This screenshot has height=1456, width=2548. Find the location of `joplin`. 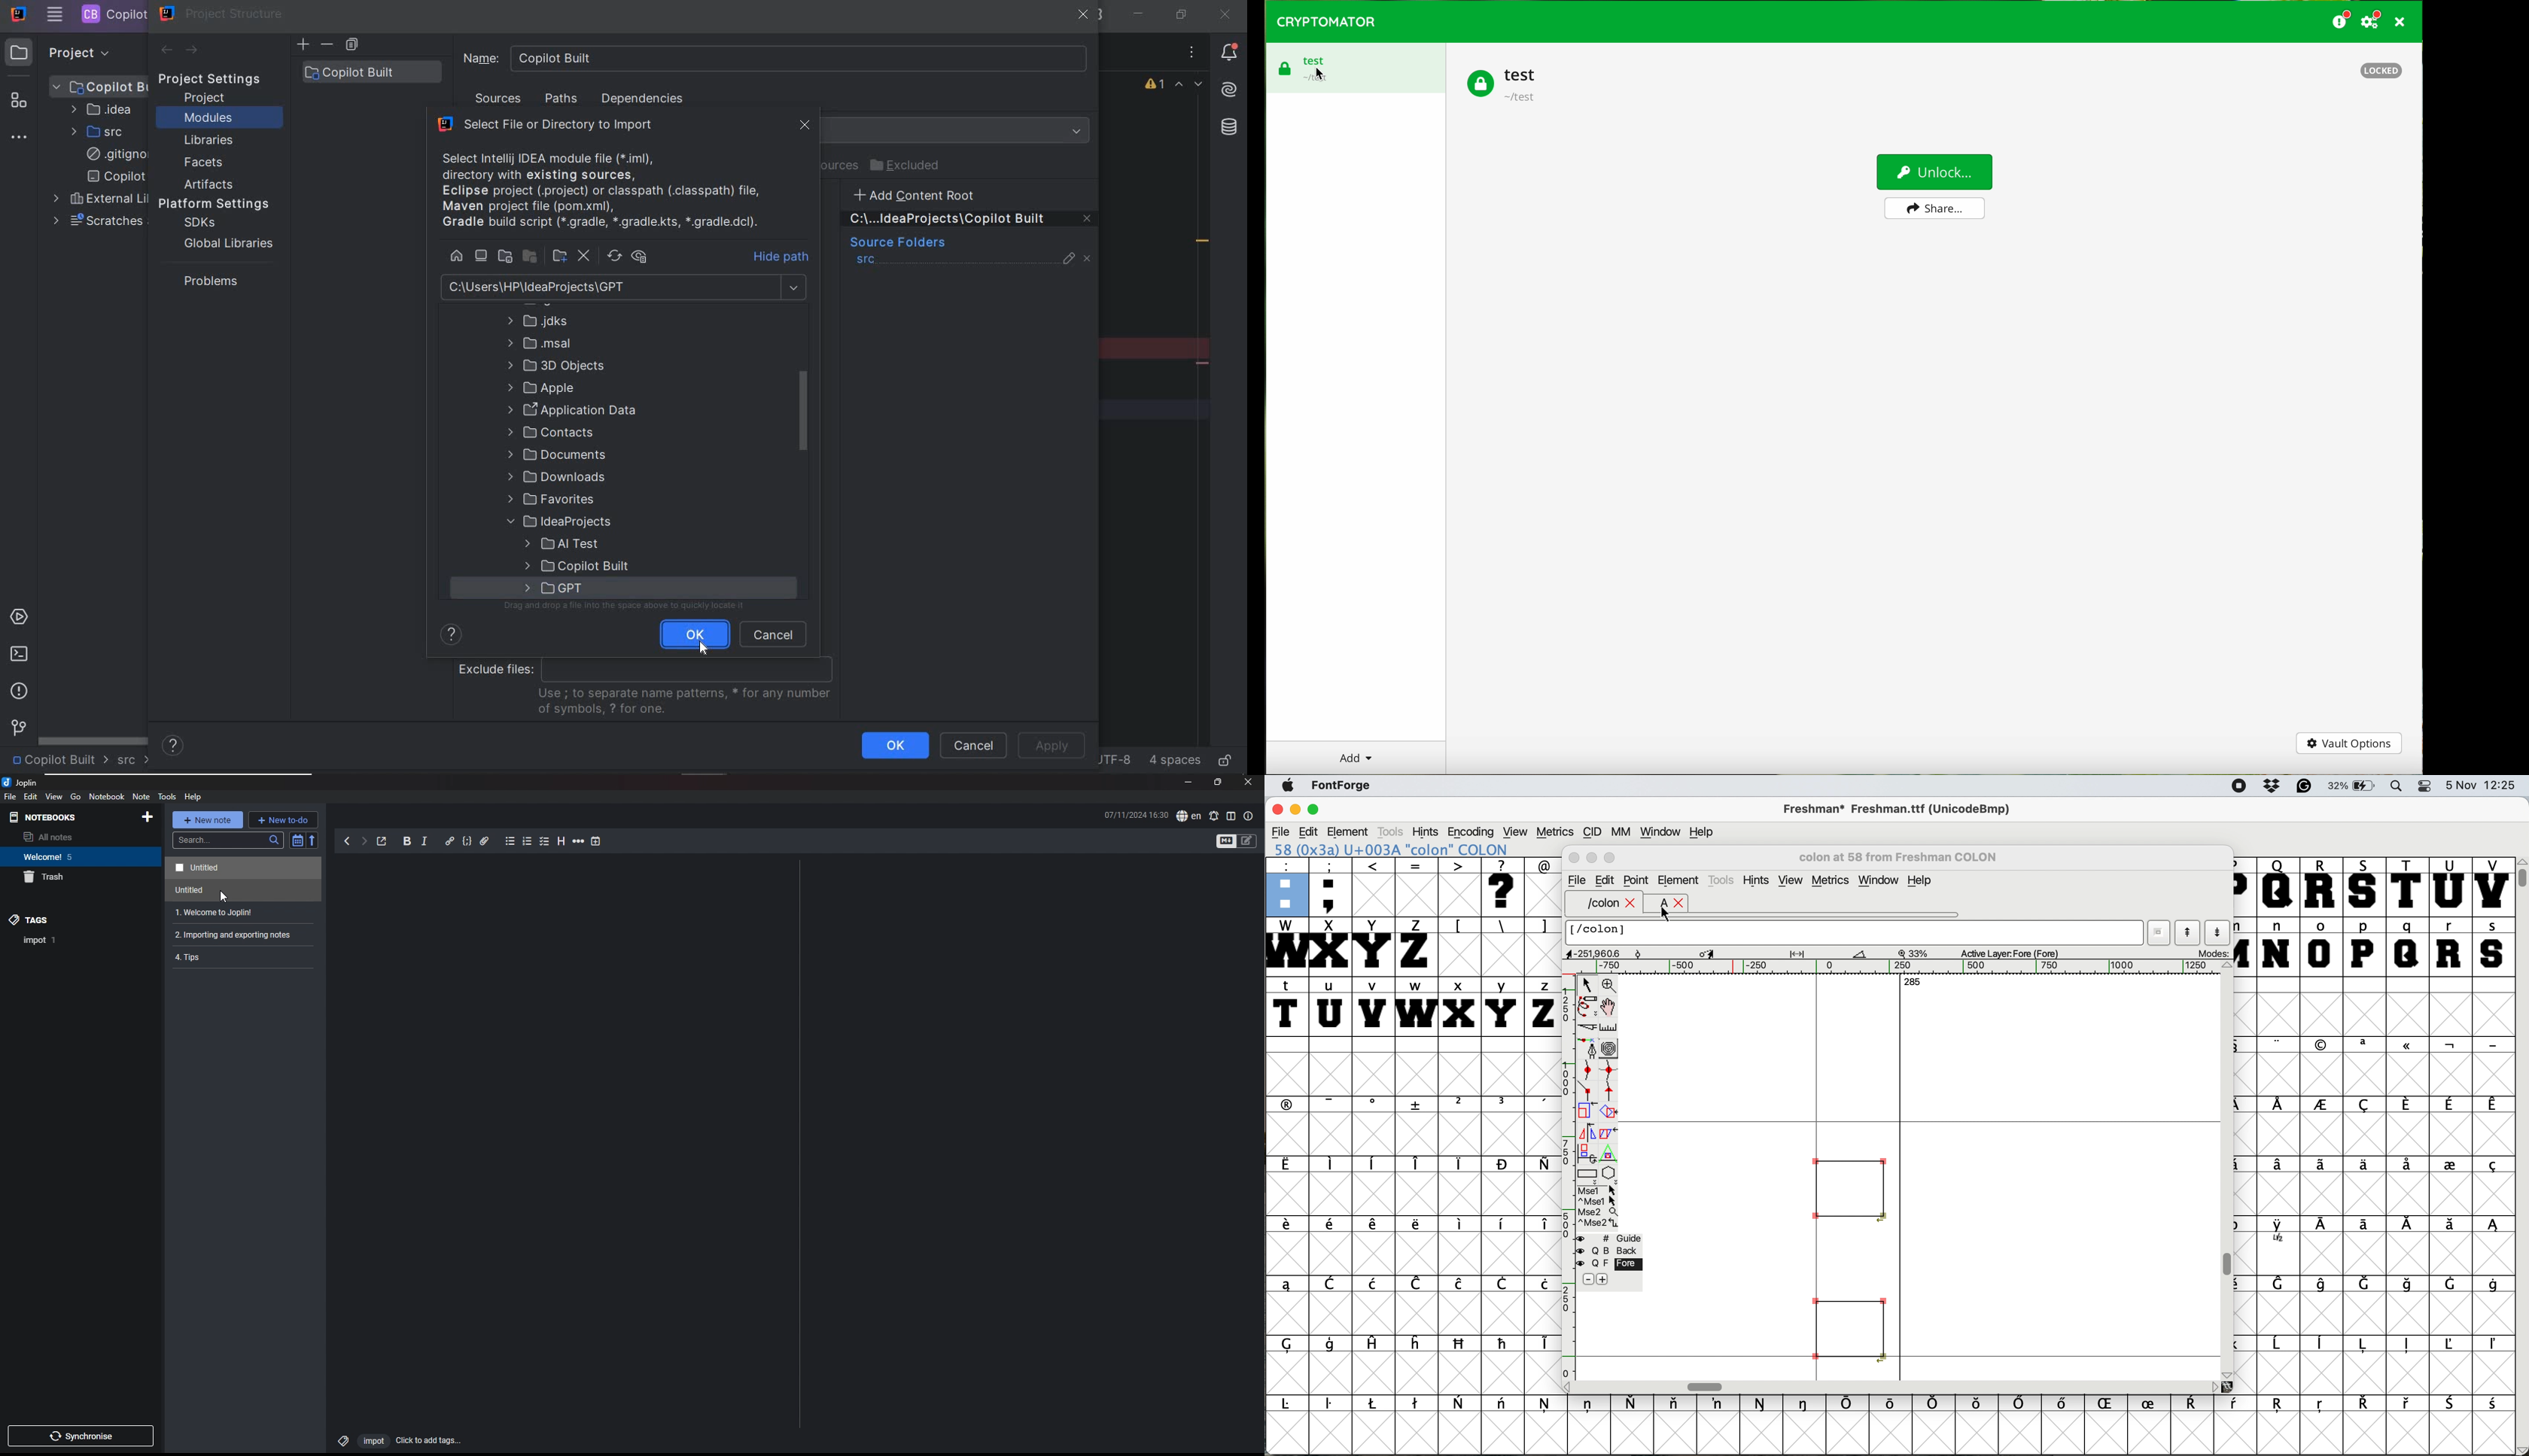

joplin is located at coordinates (22, 783).